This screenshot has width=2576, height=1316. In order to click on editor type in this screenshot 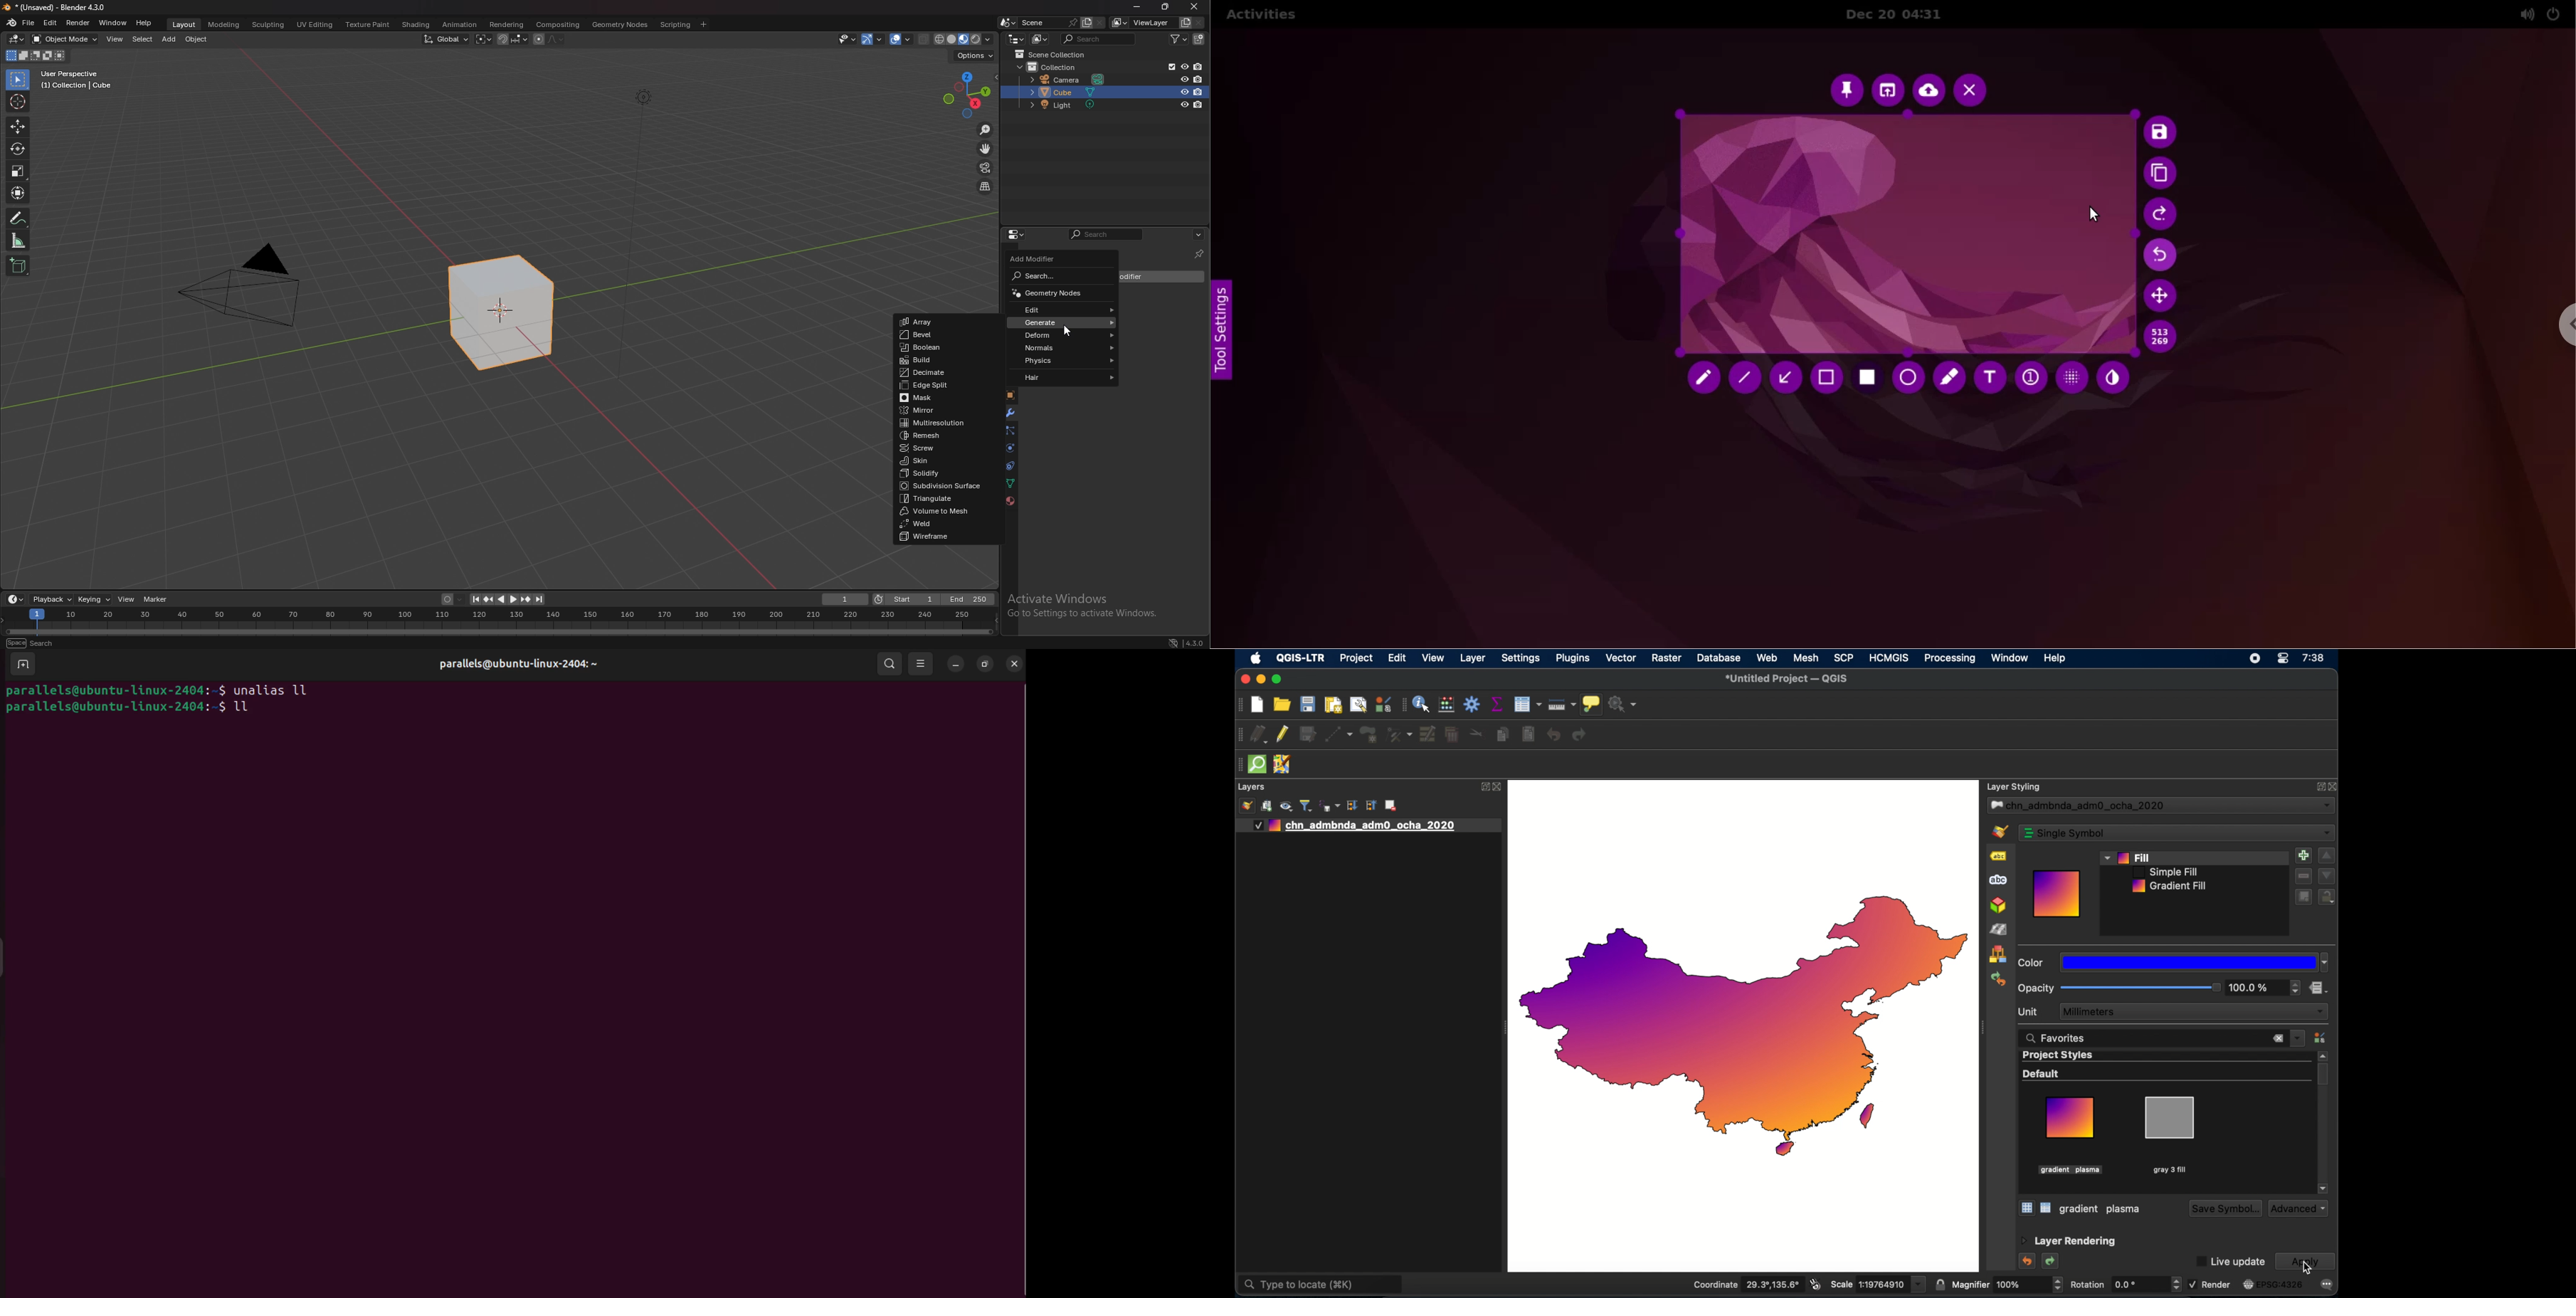, I will do `click(1018, 235)`.